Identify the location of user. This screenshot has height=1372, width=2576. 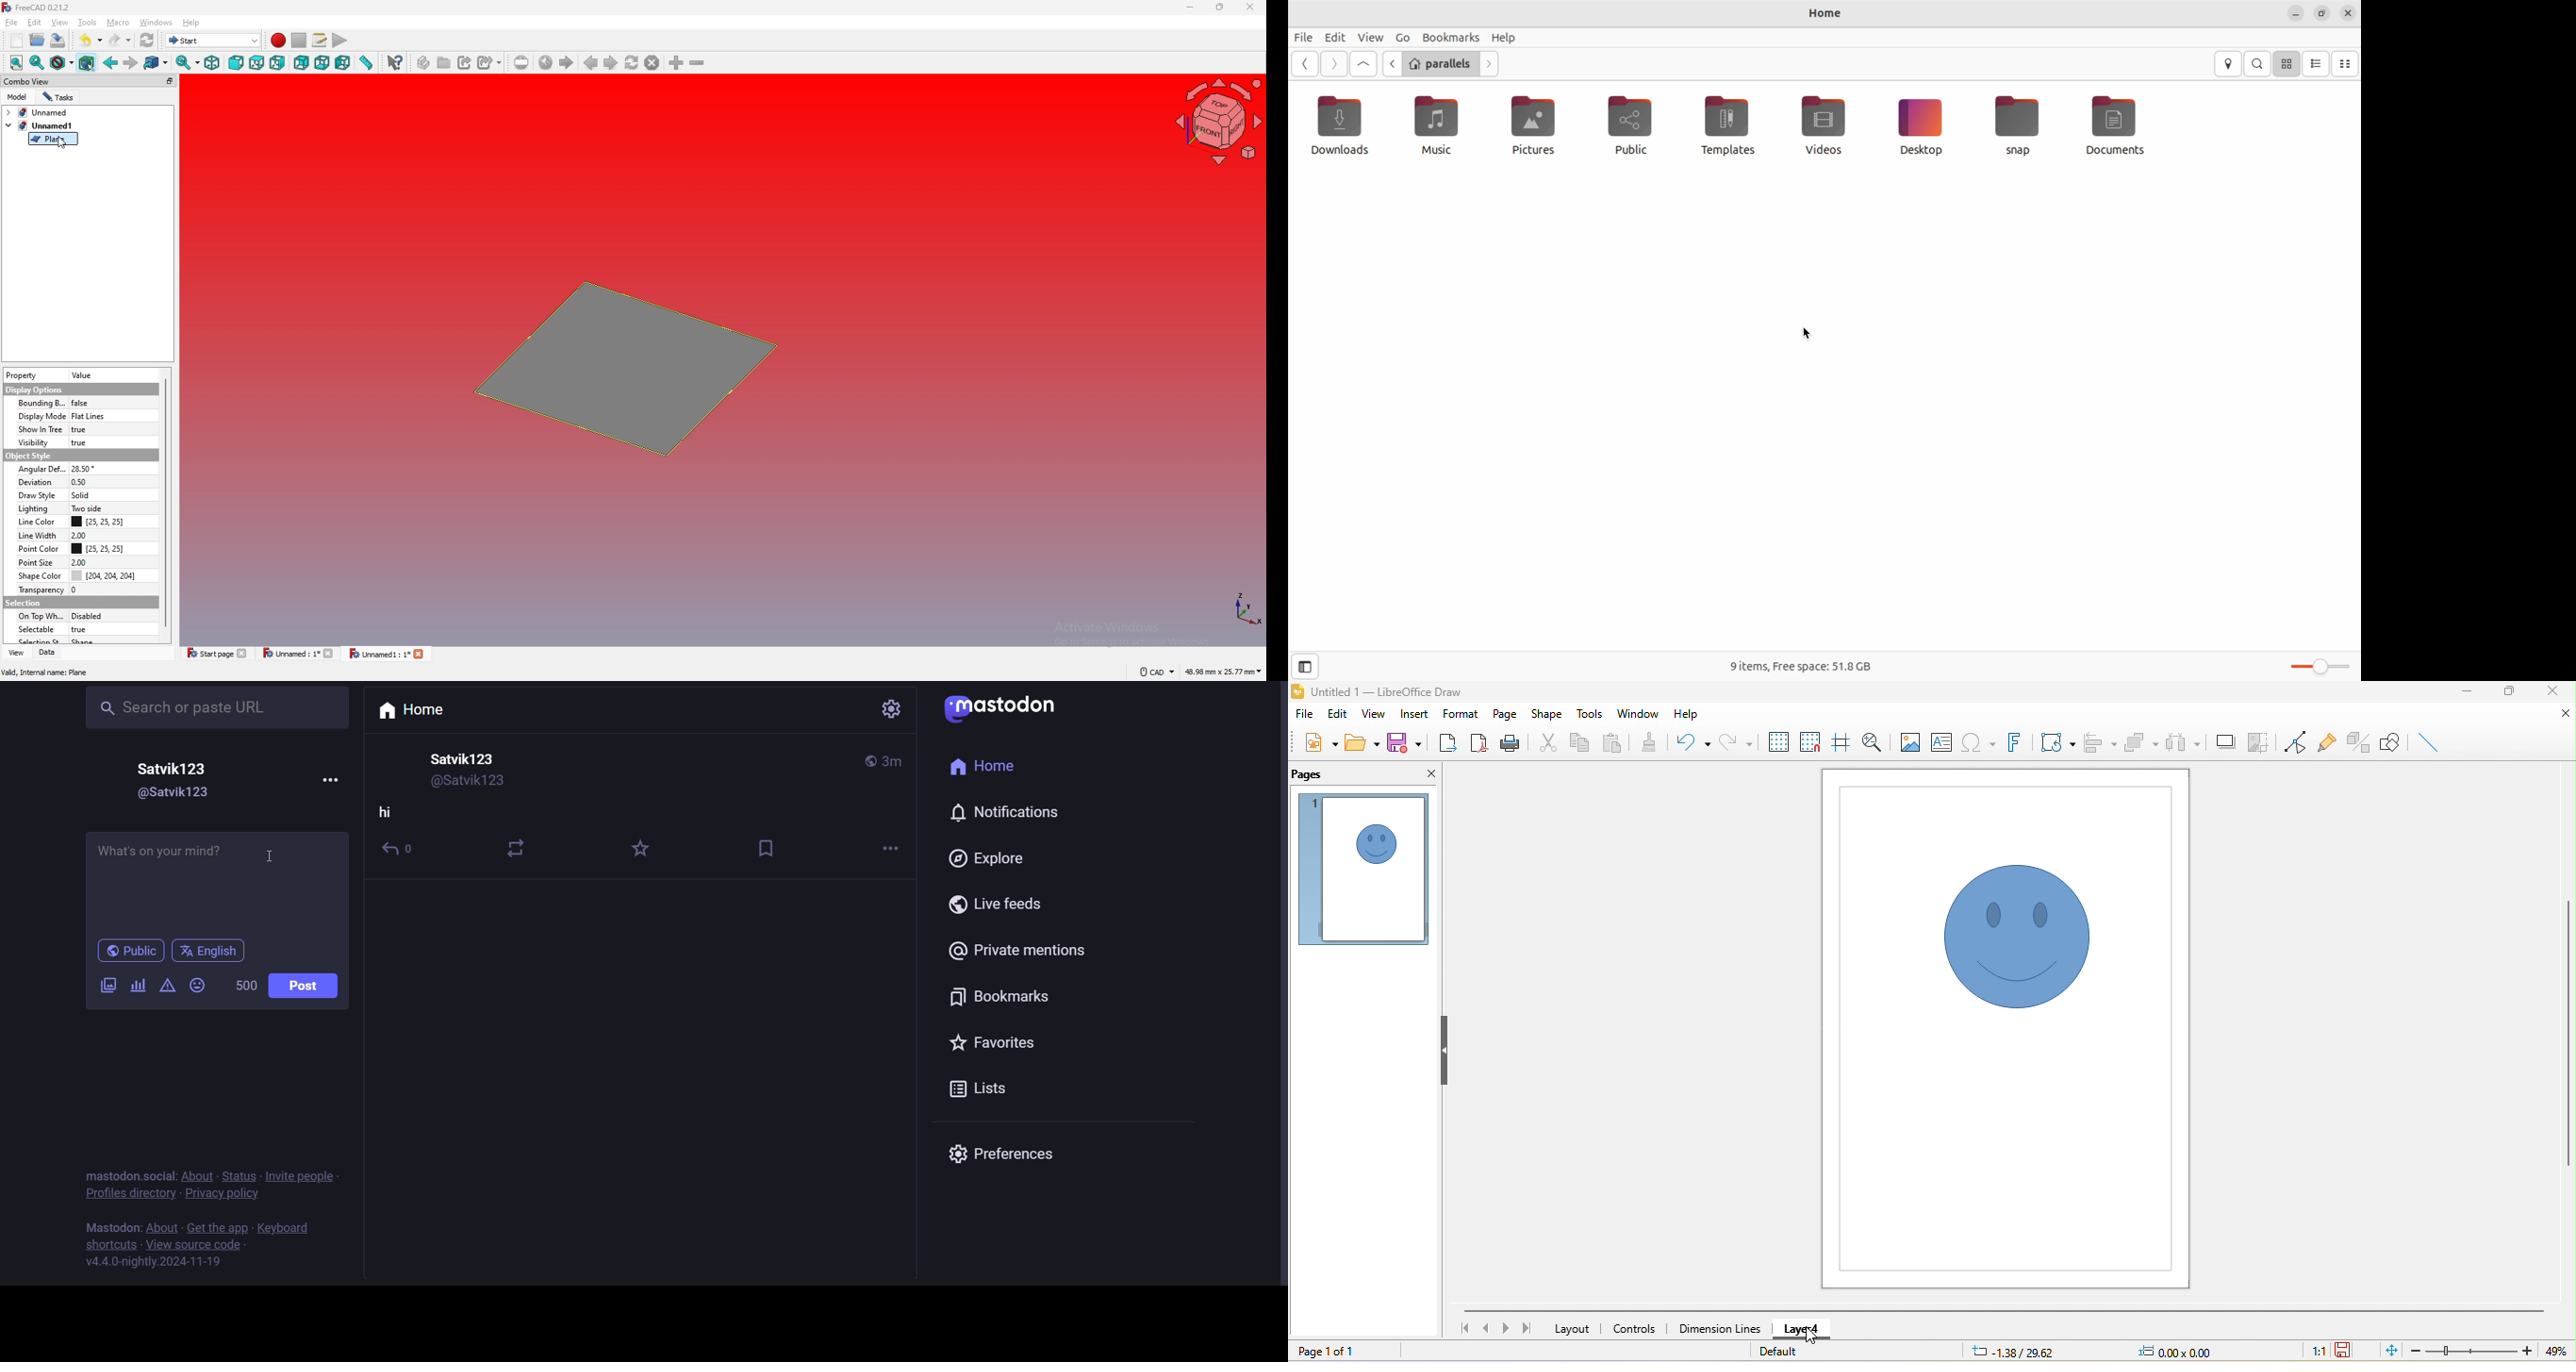
(174, 769).